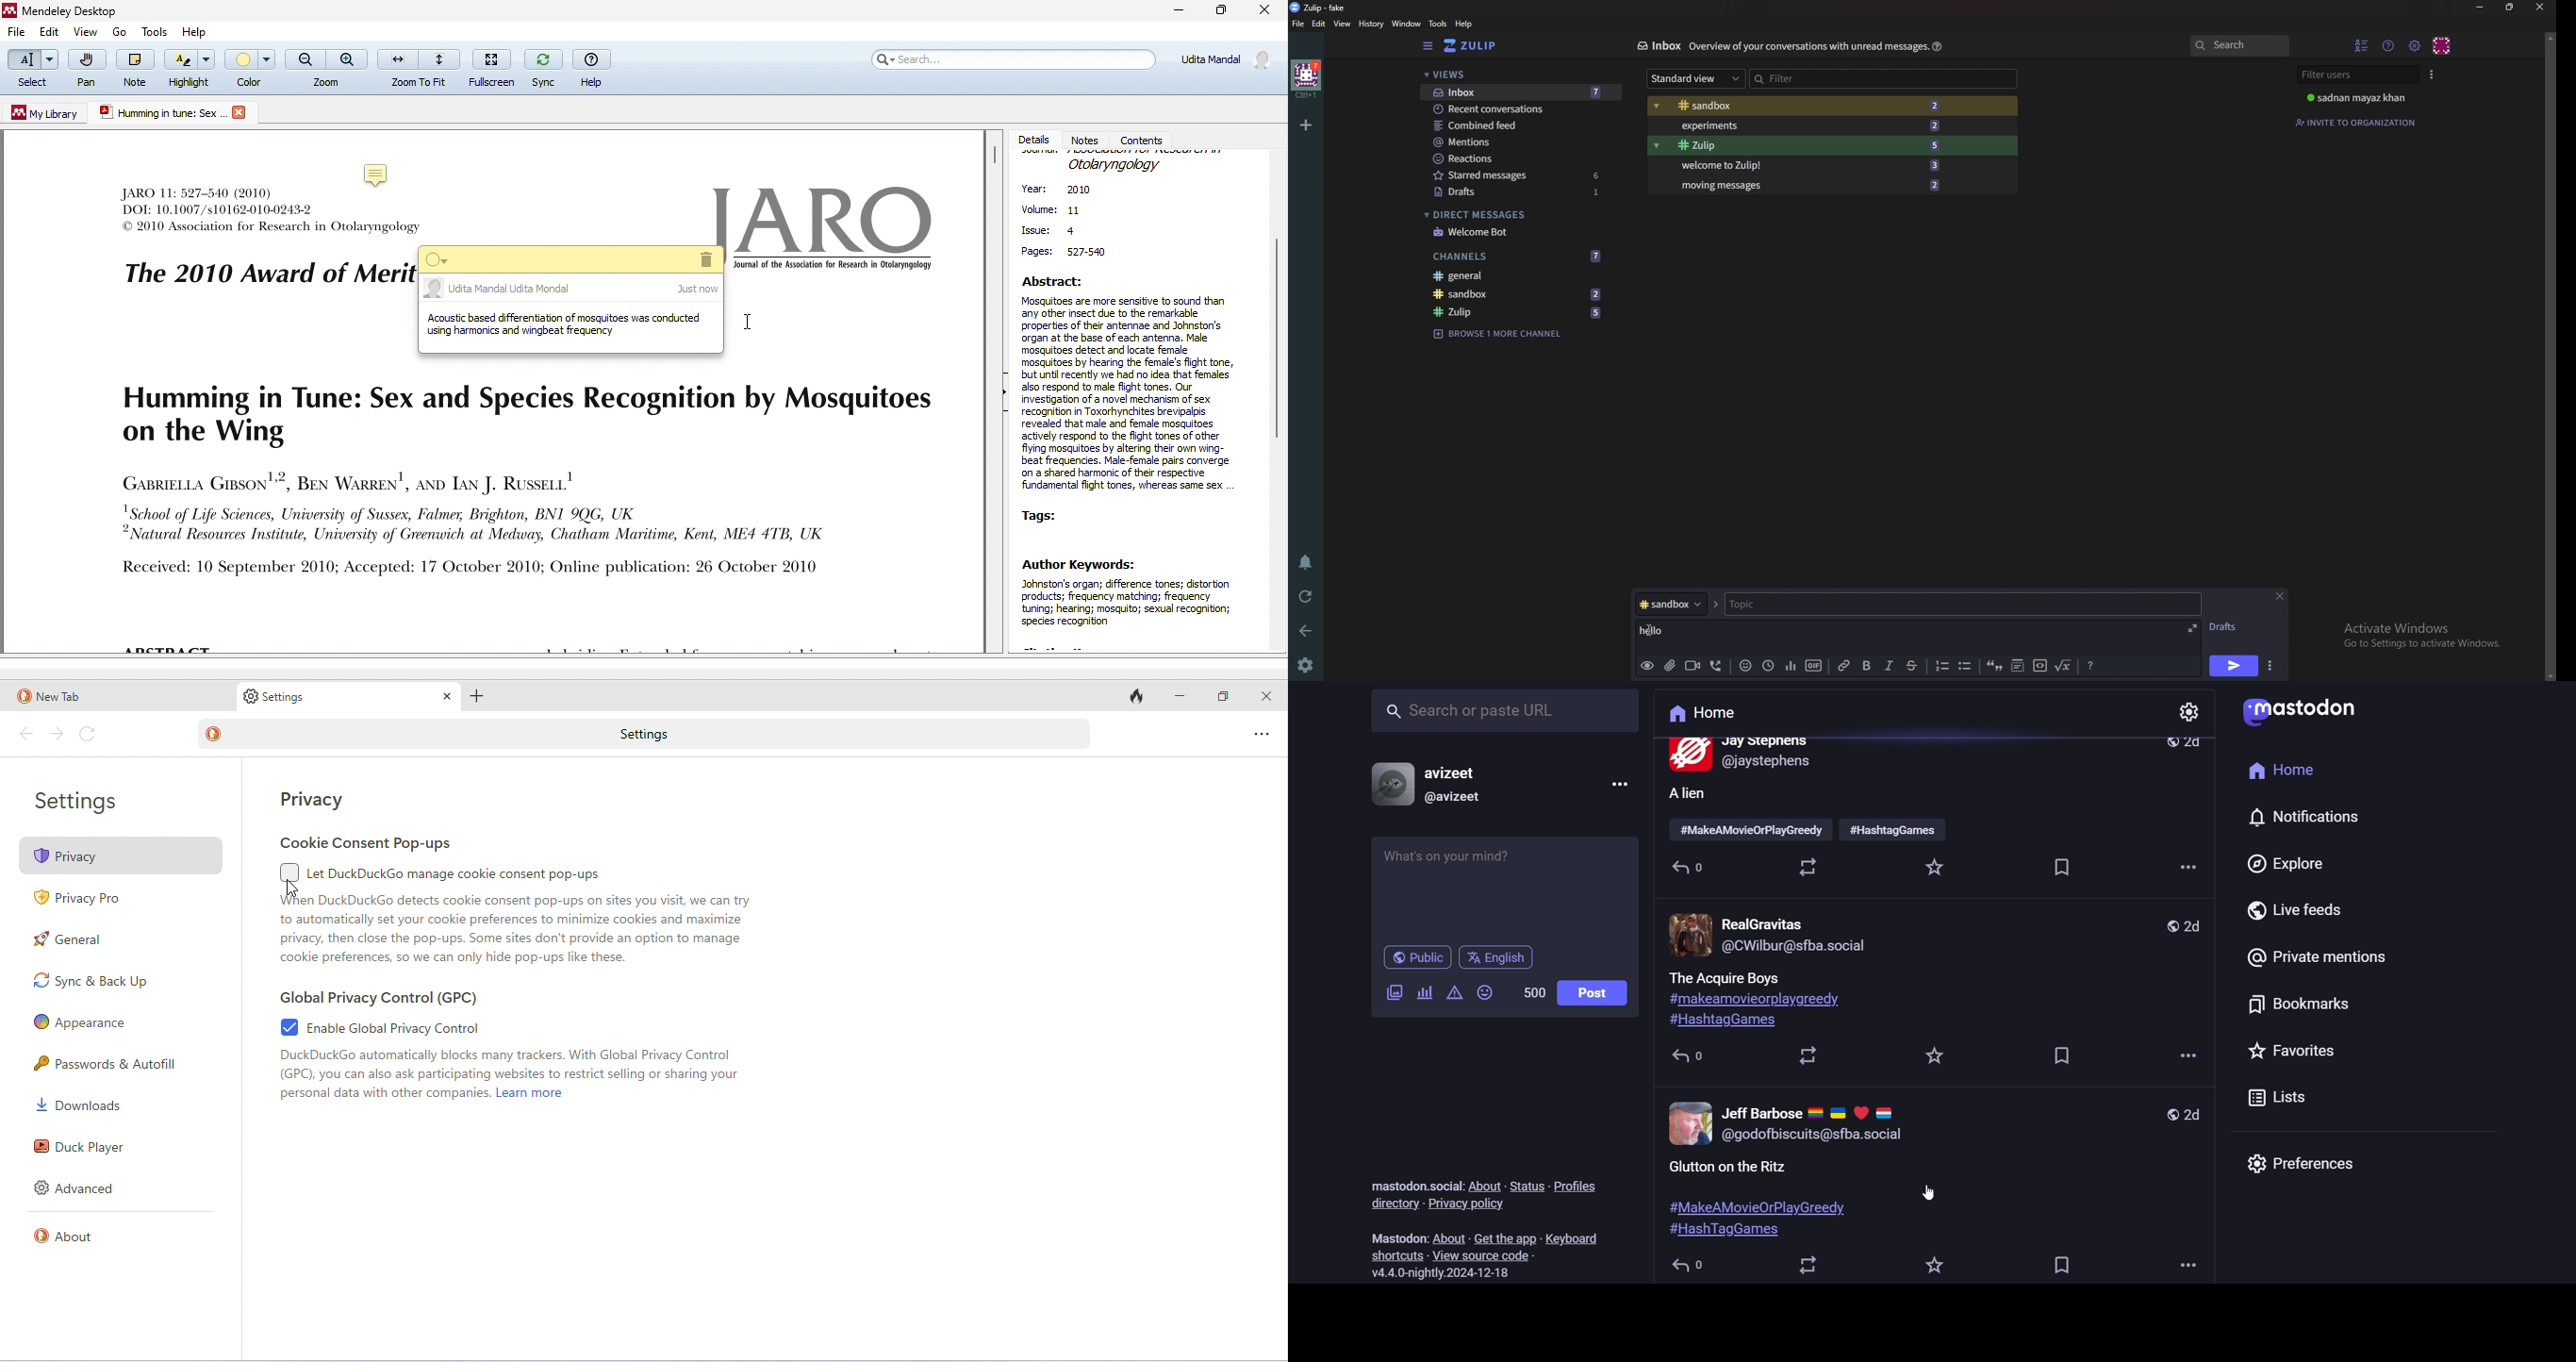 The image size is (2576, 1372). I want to click on tags, so click(1048, 515).